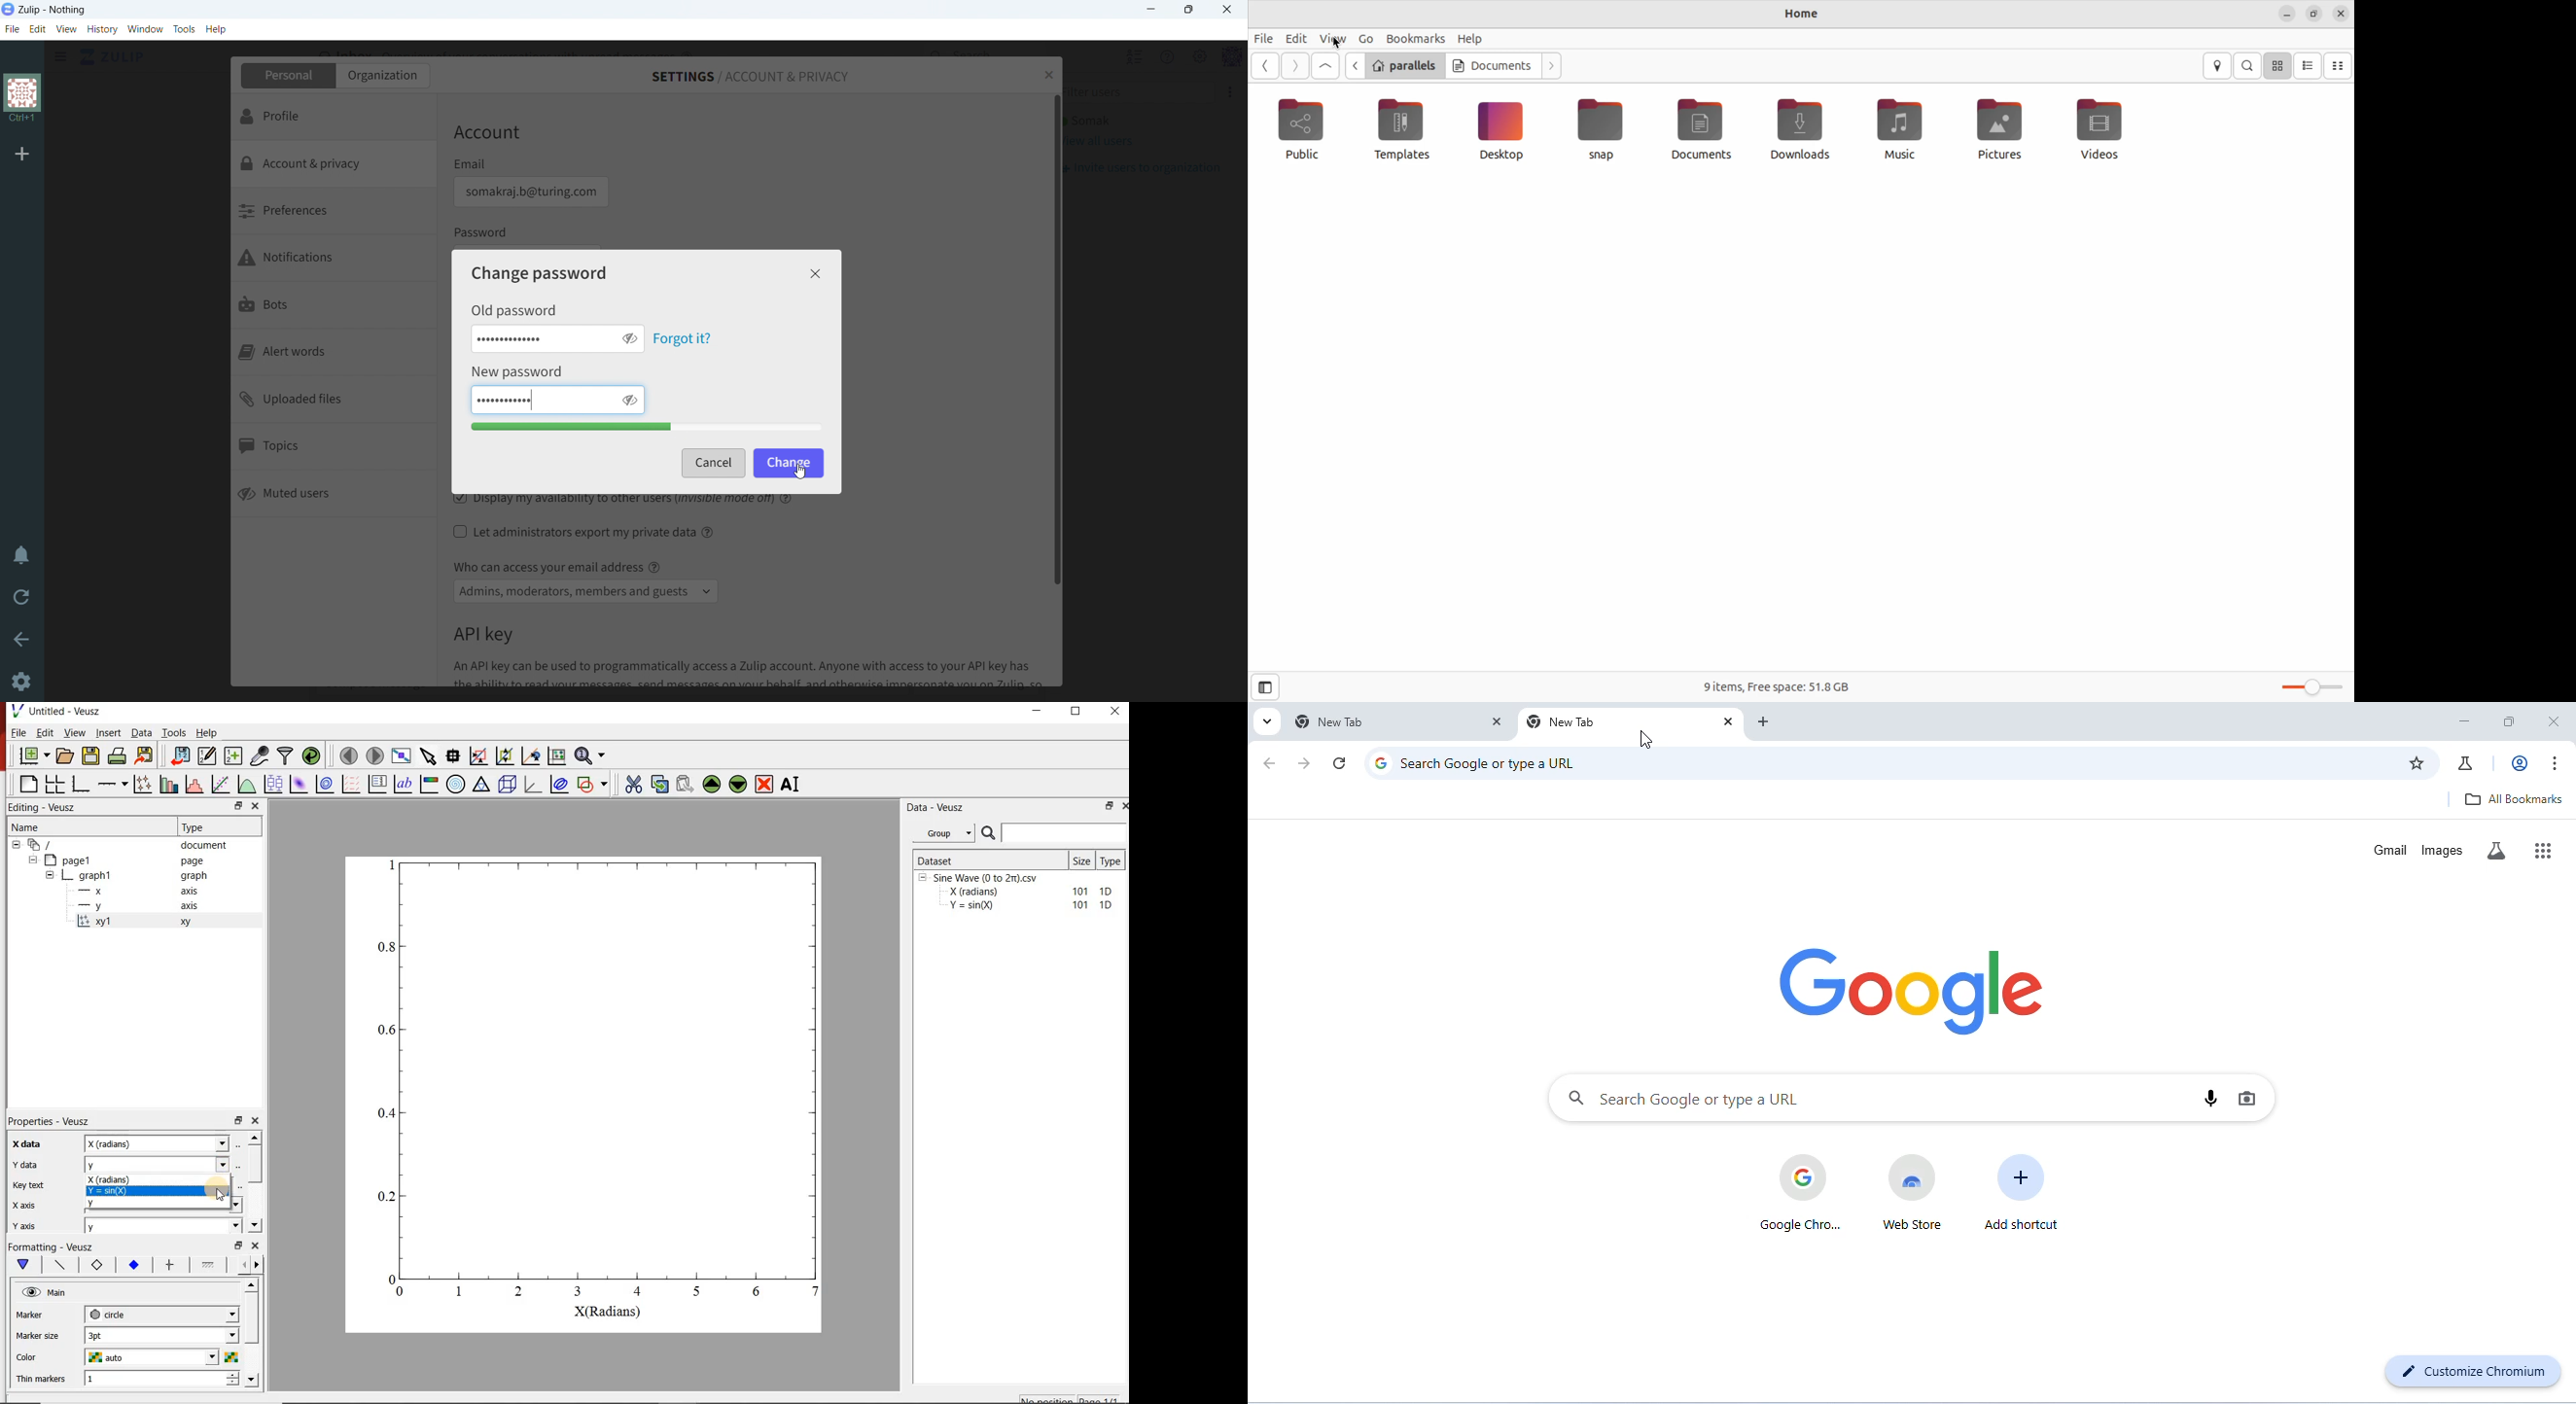 Image resolution: width=2576 pixels, height=1428 pixels. Describe the element at coordinates (196, 826) in the screenshot. I see `Type` at that location.